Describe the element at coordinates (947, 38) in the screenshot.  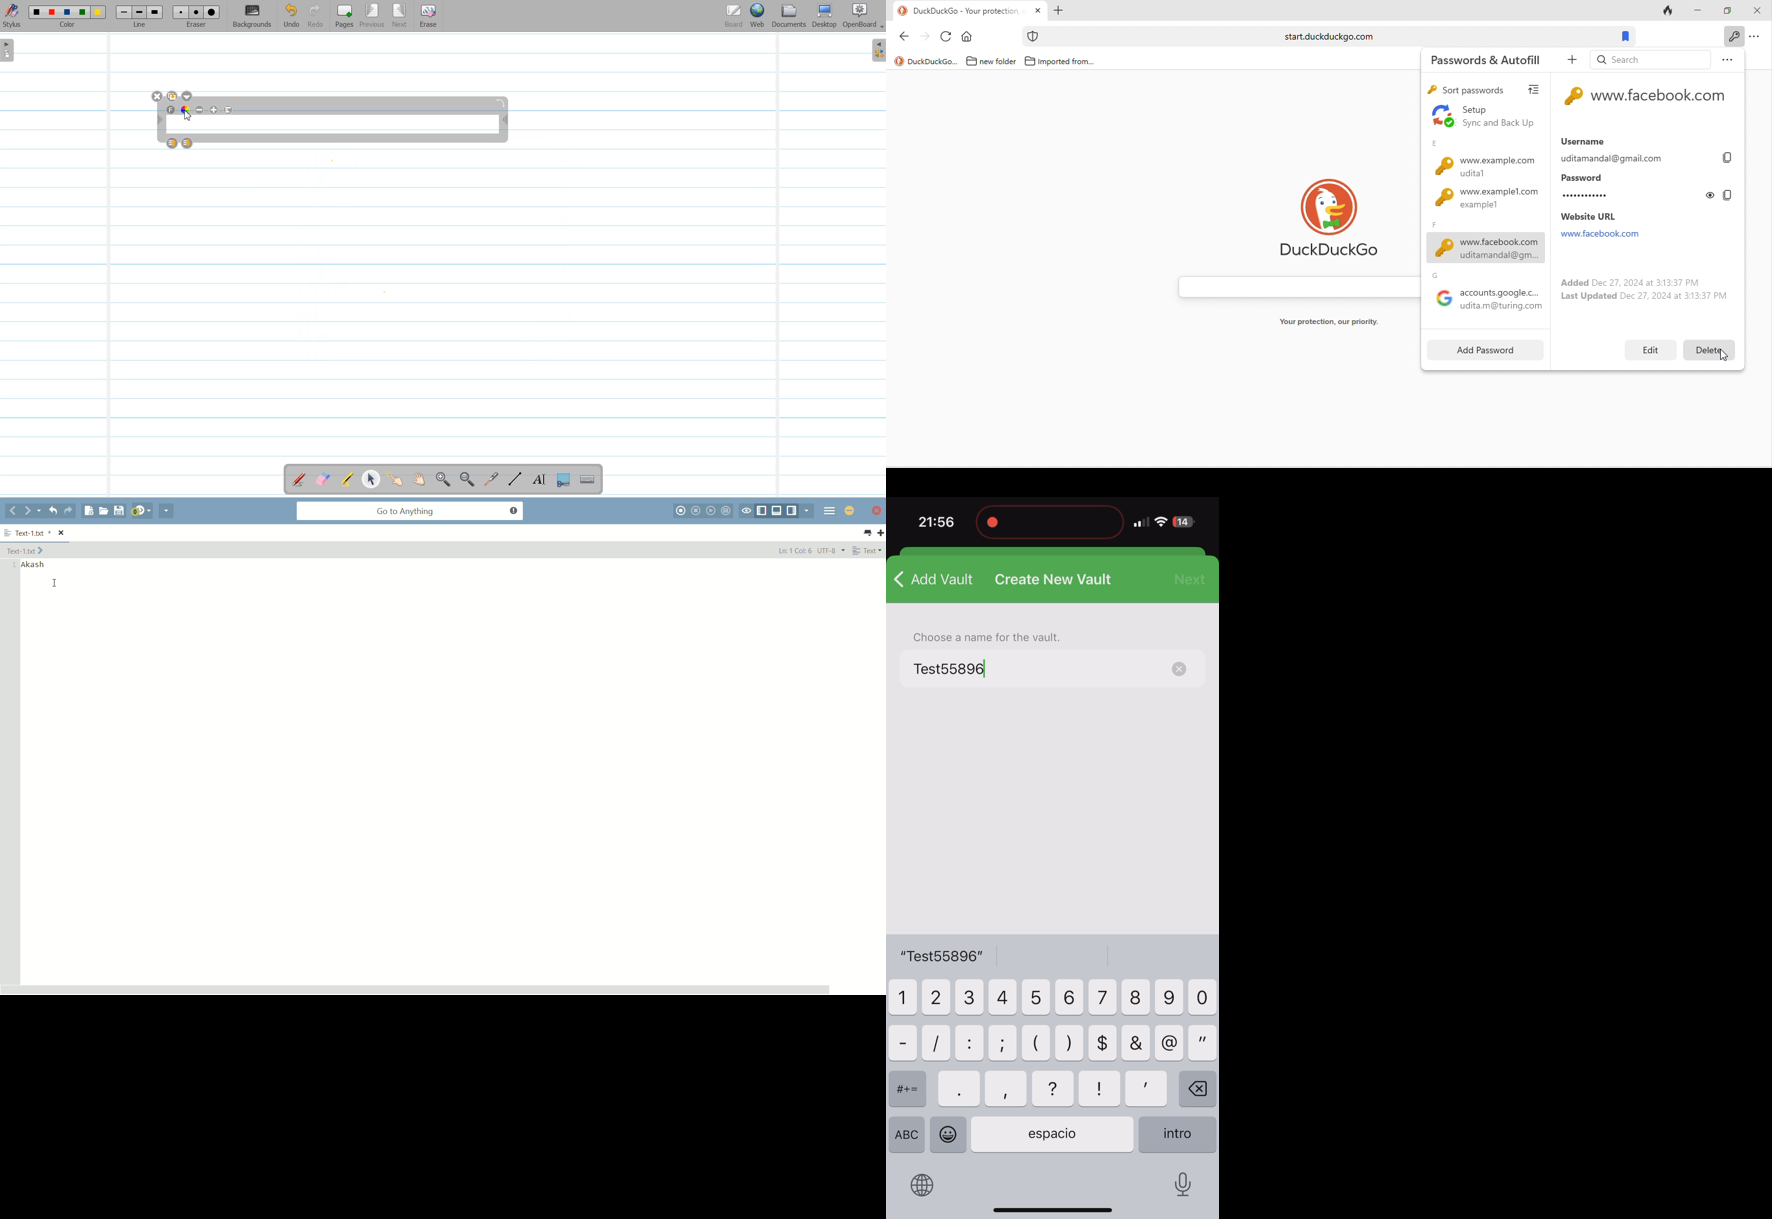
I see `reload` at that location.